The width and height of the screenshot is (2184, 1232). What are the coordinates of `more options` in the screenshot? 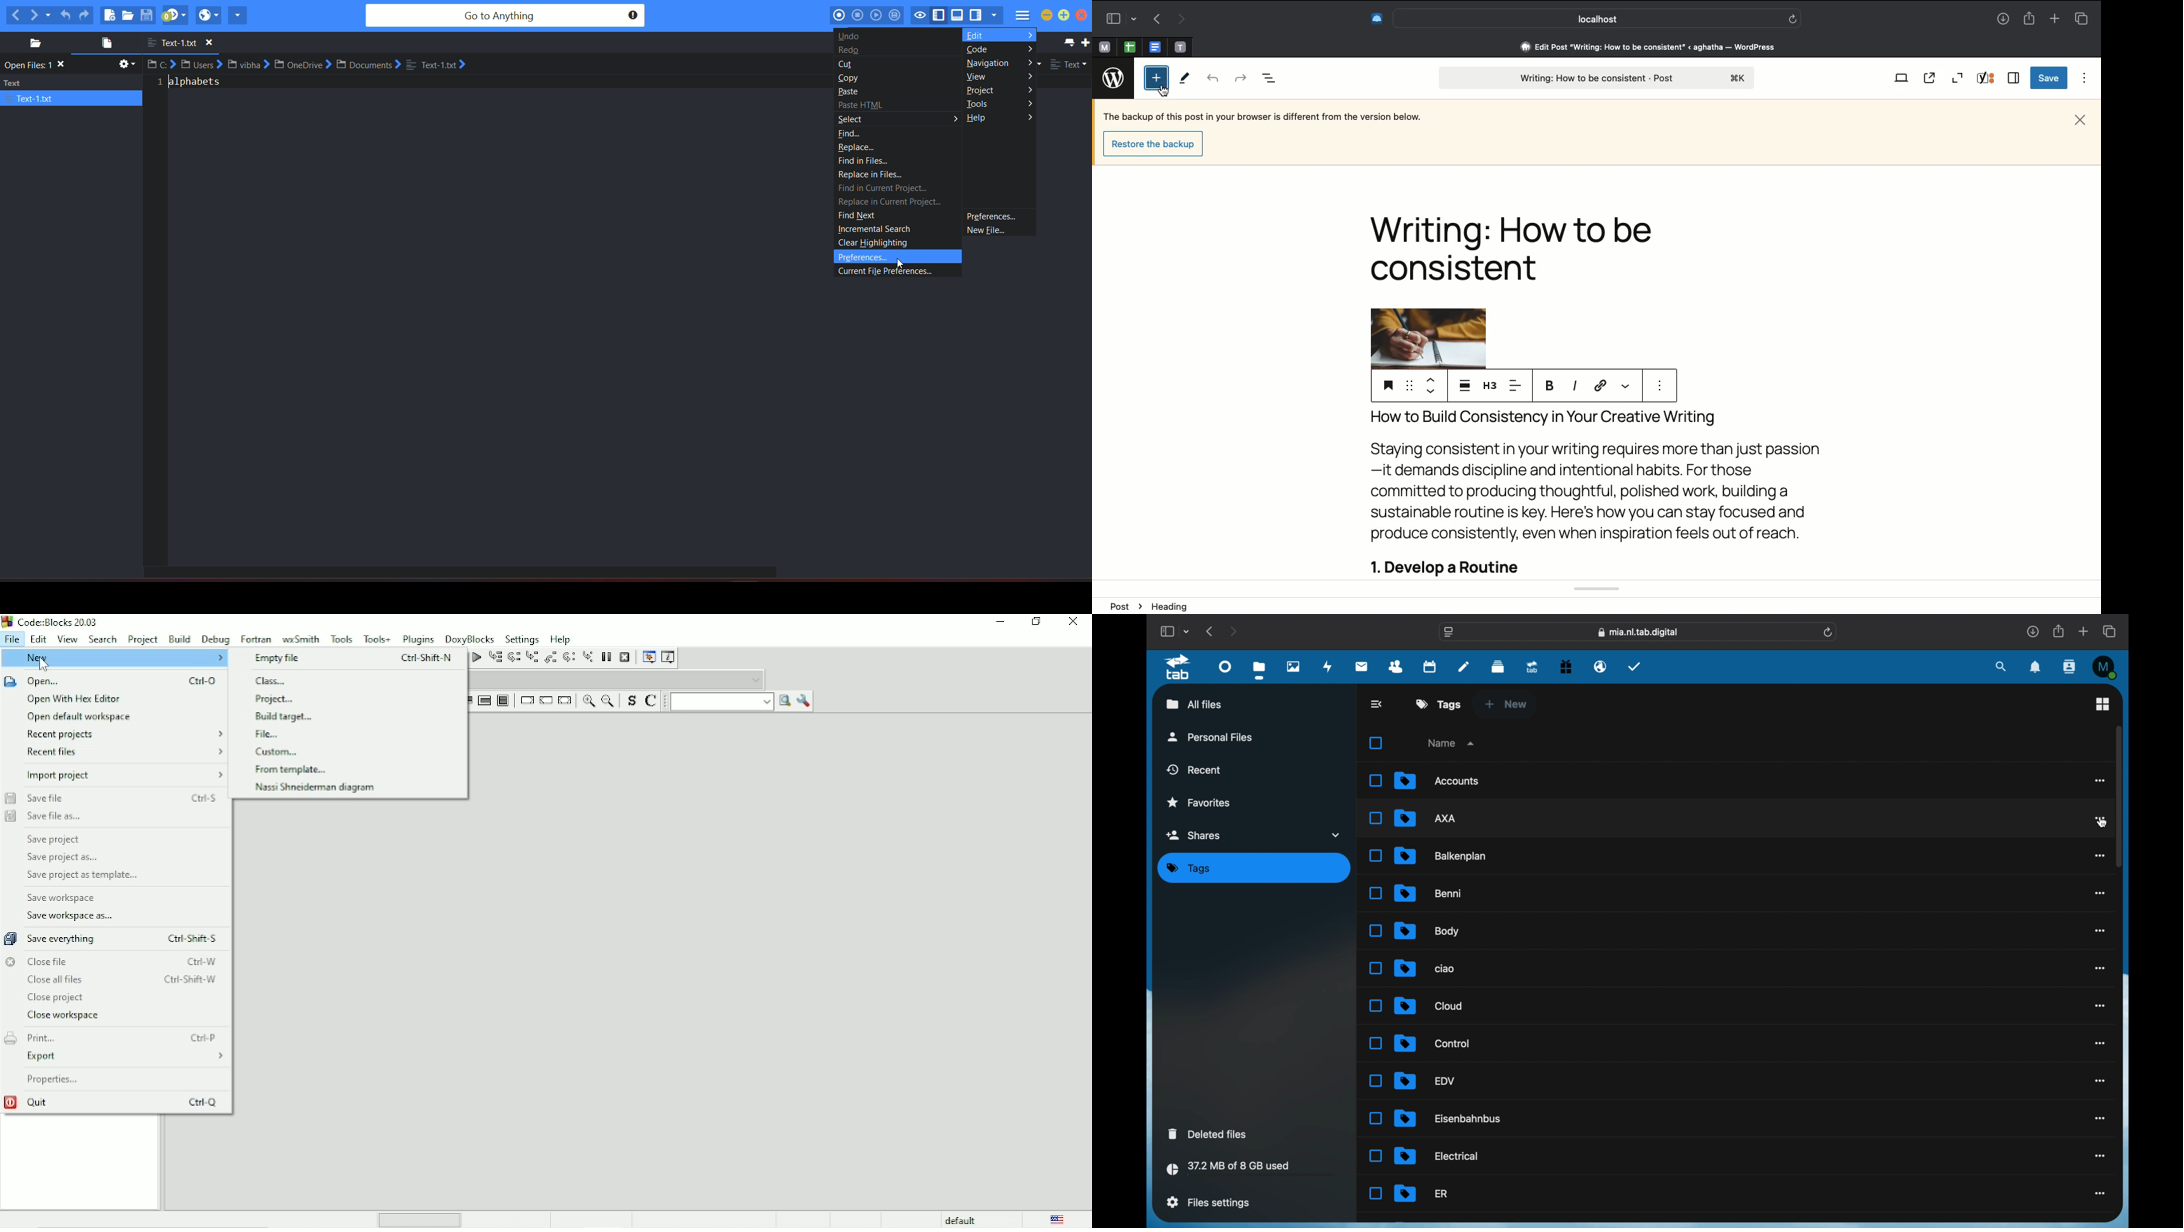 It's located at (2101, 1043).